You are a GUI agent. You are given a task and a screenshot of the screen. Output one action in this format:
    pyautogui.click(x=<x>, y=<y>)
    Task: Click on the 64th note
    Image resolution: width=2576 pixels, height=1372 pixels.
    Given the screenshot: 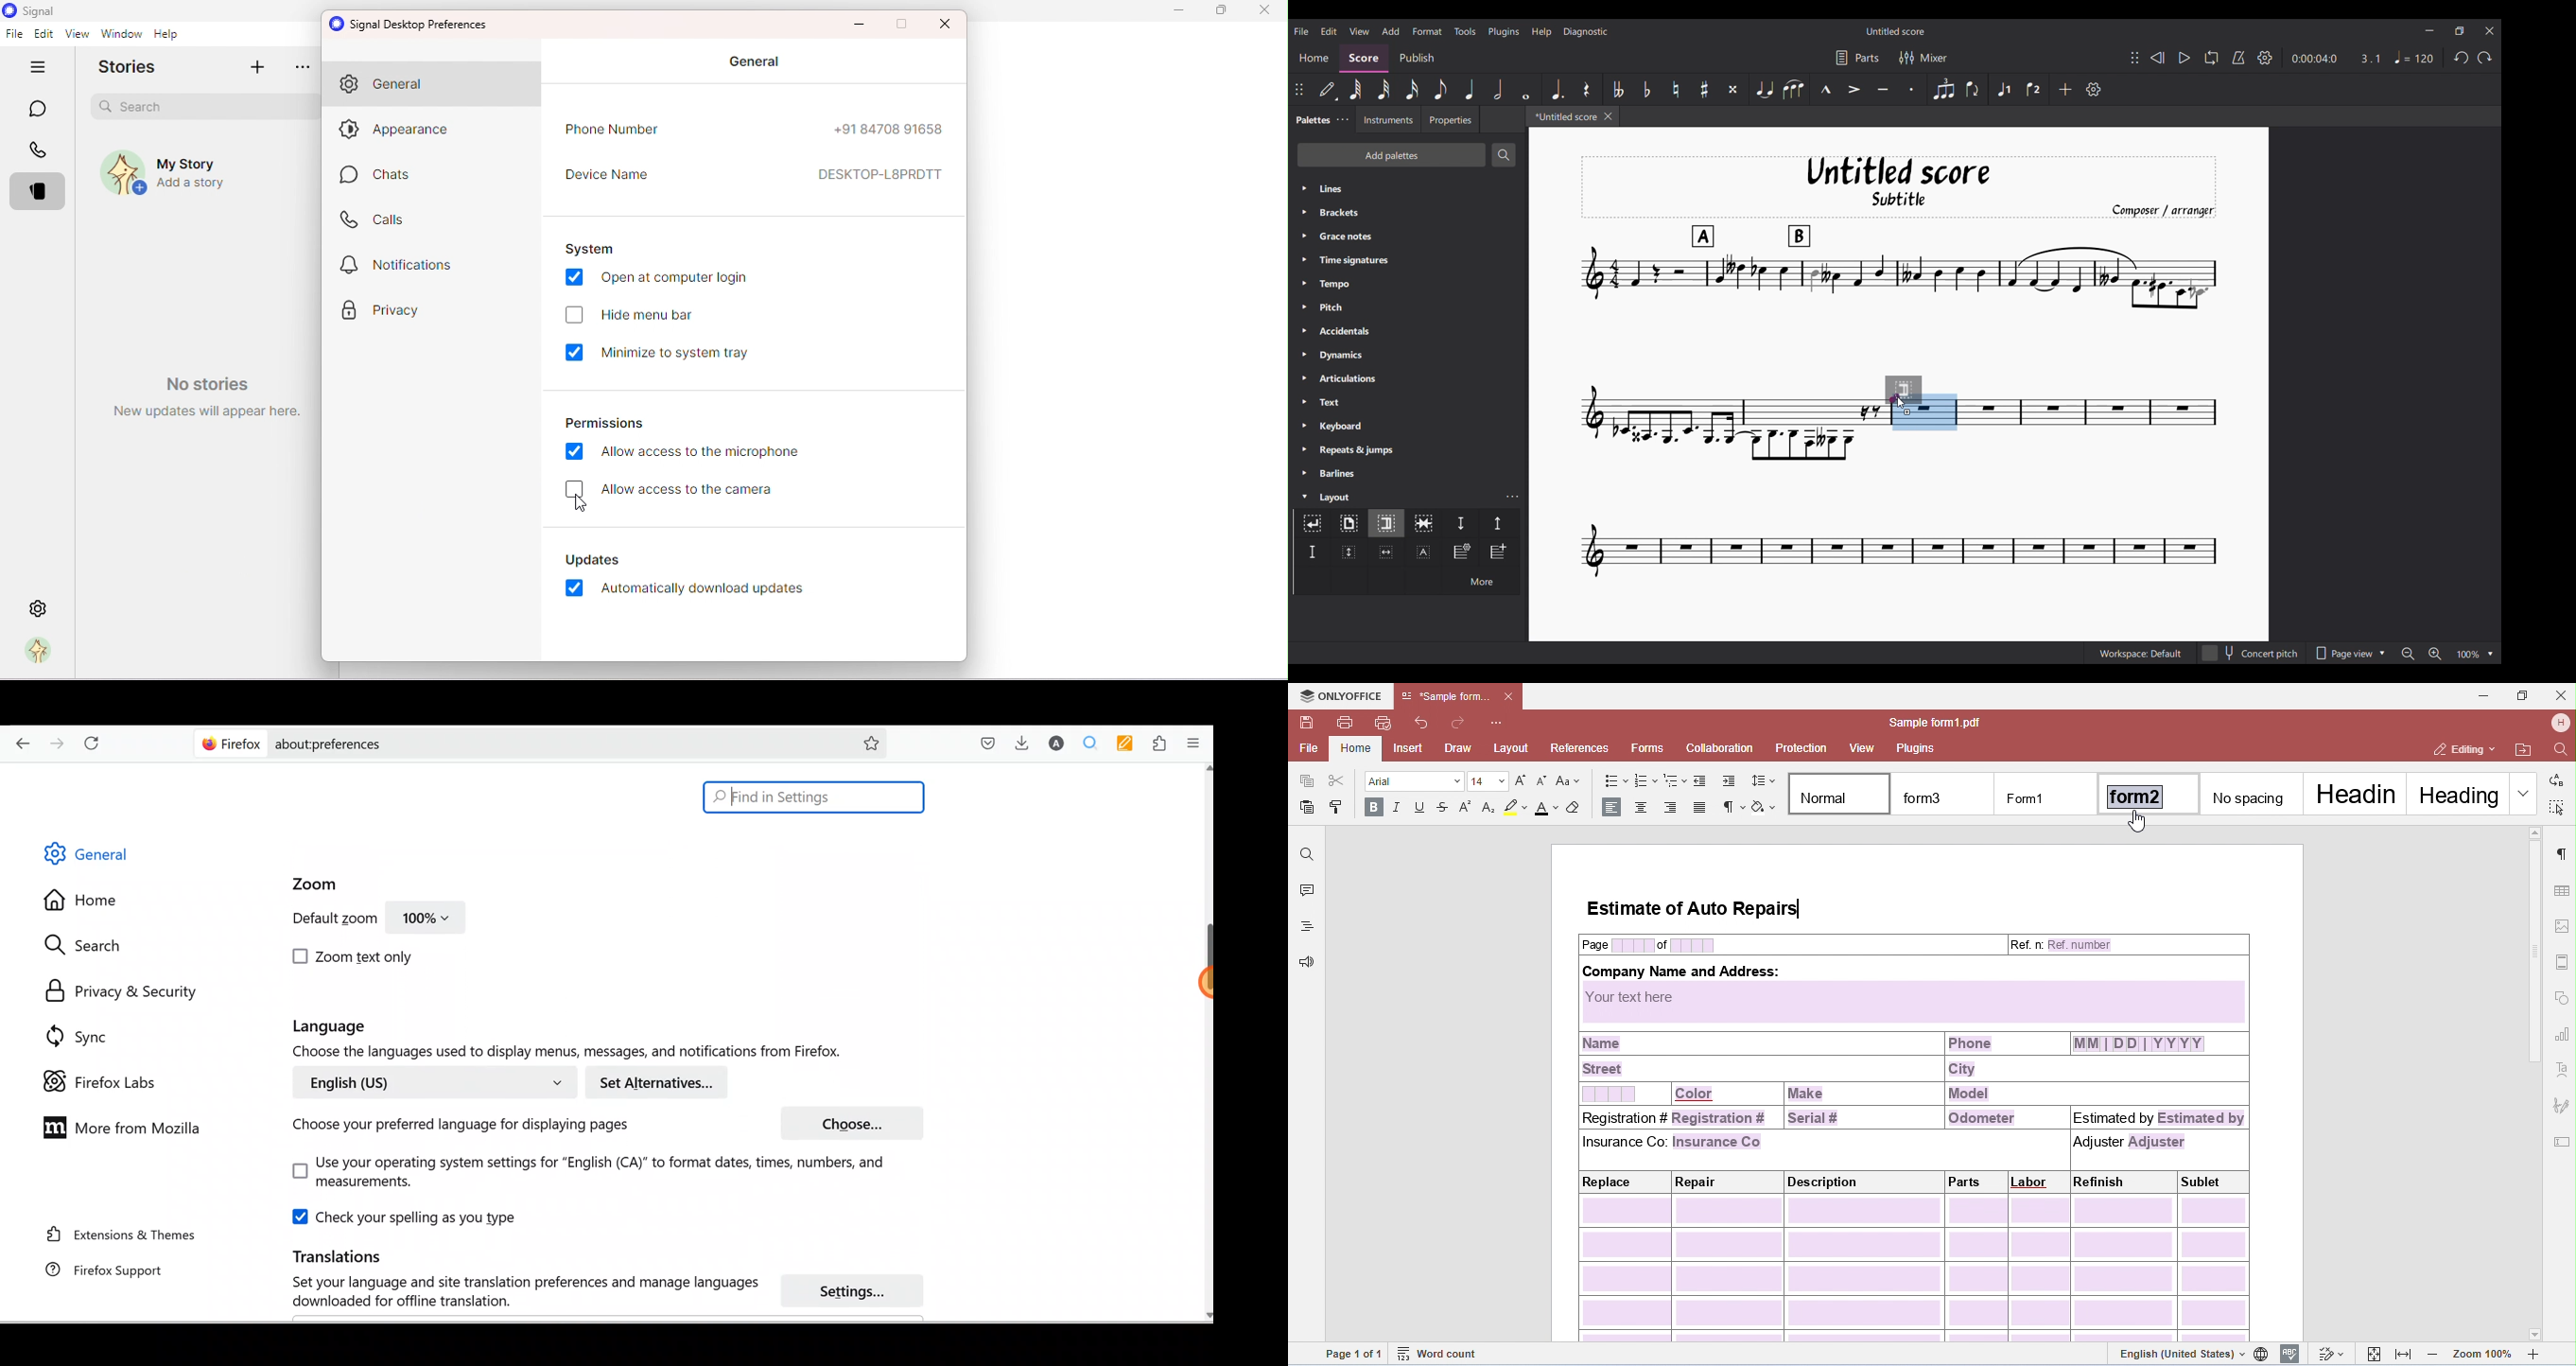 What is the action you would take?
    pyautogui.click(x=1356, y=89)
    